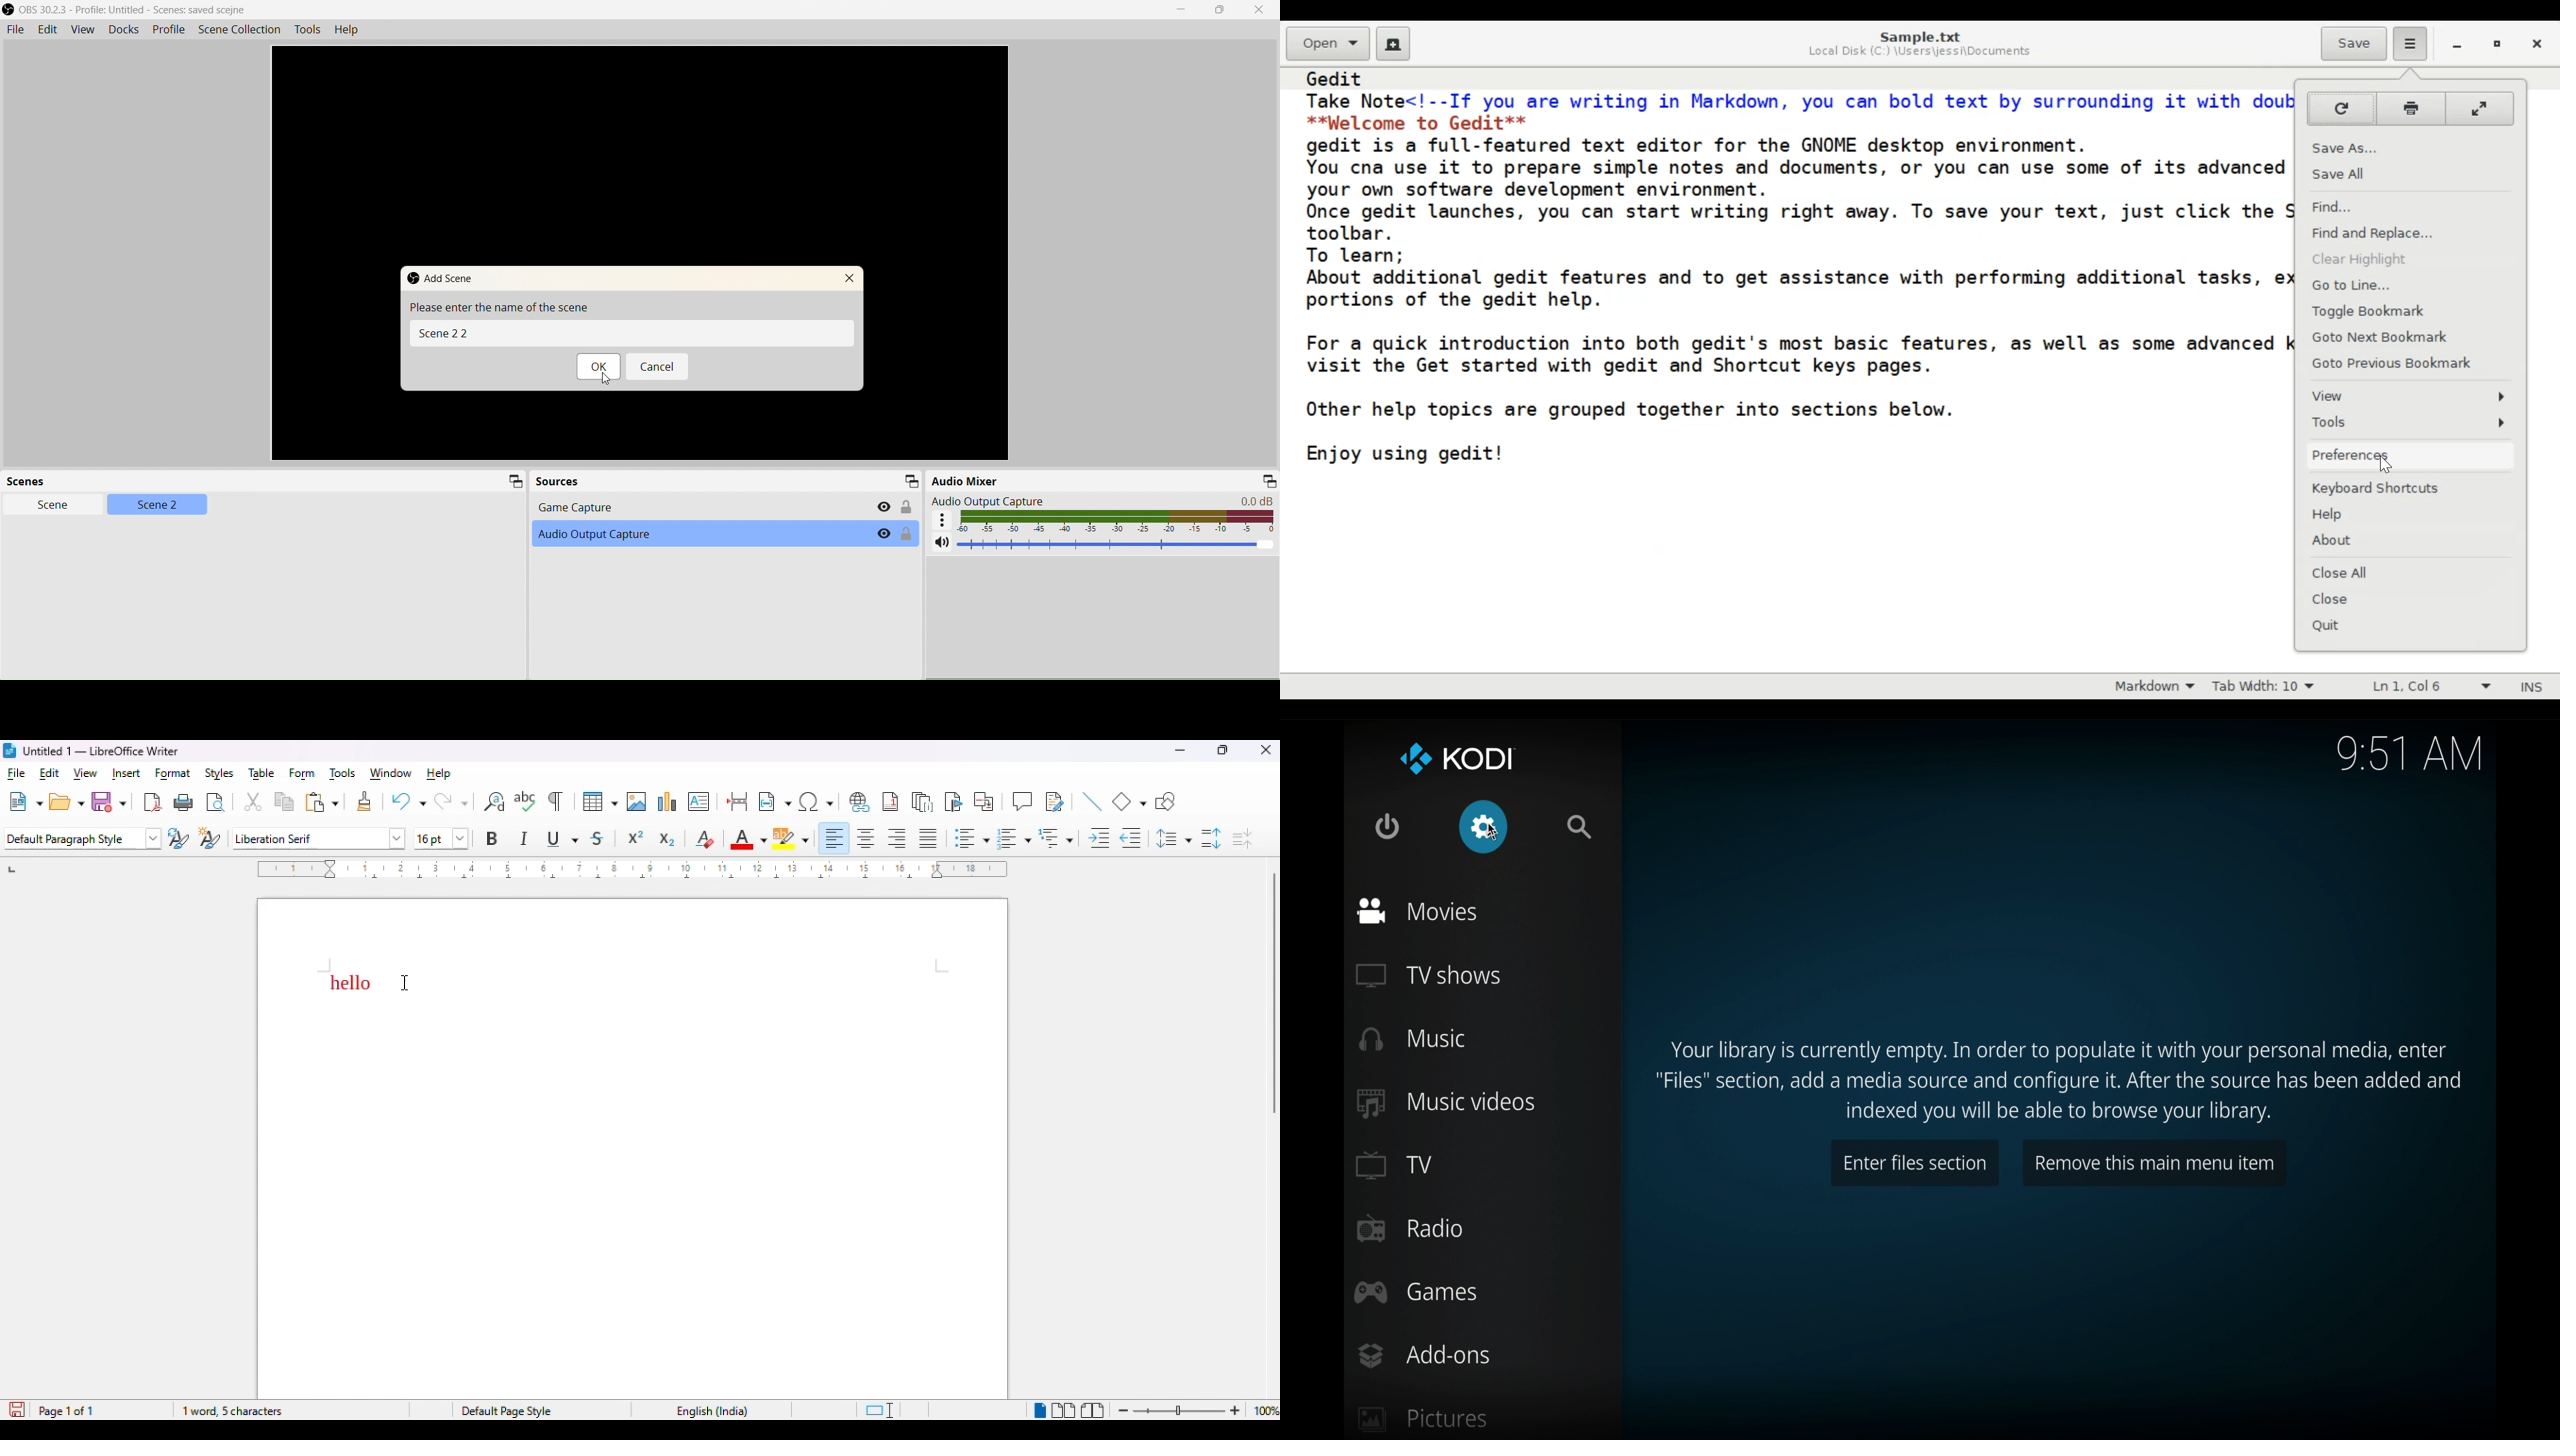 The width and height of the screenshot is (2576, 1456). Describe the element at coordinates (658, 367) in the screenshot. I see `Cancel` at that location.